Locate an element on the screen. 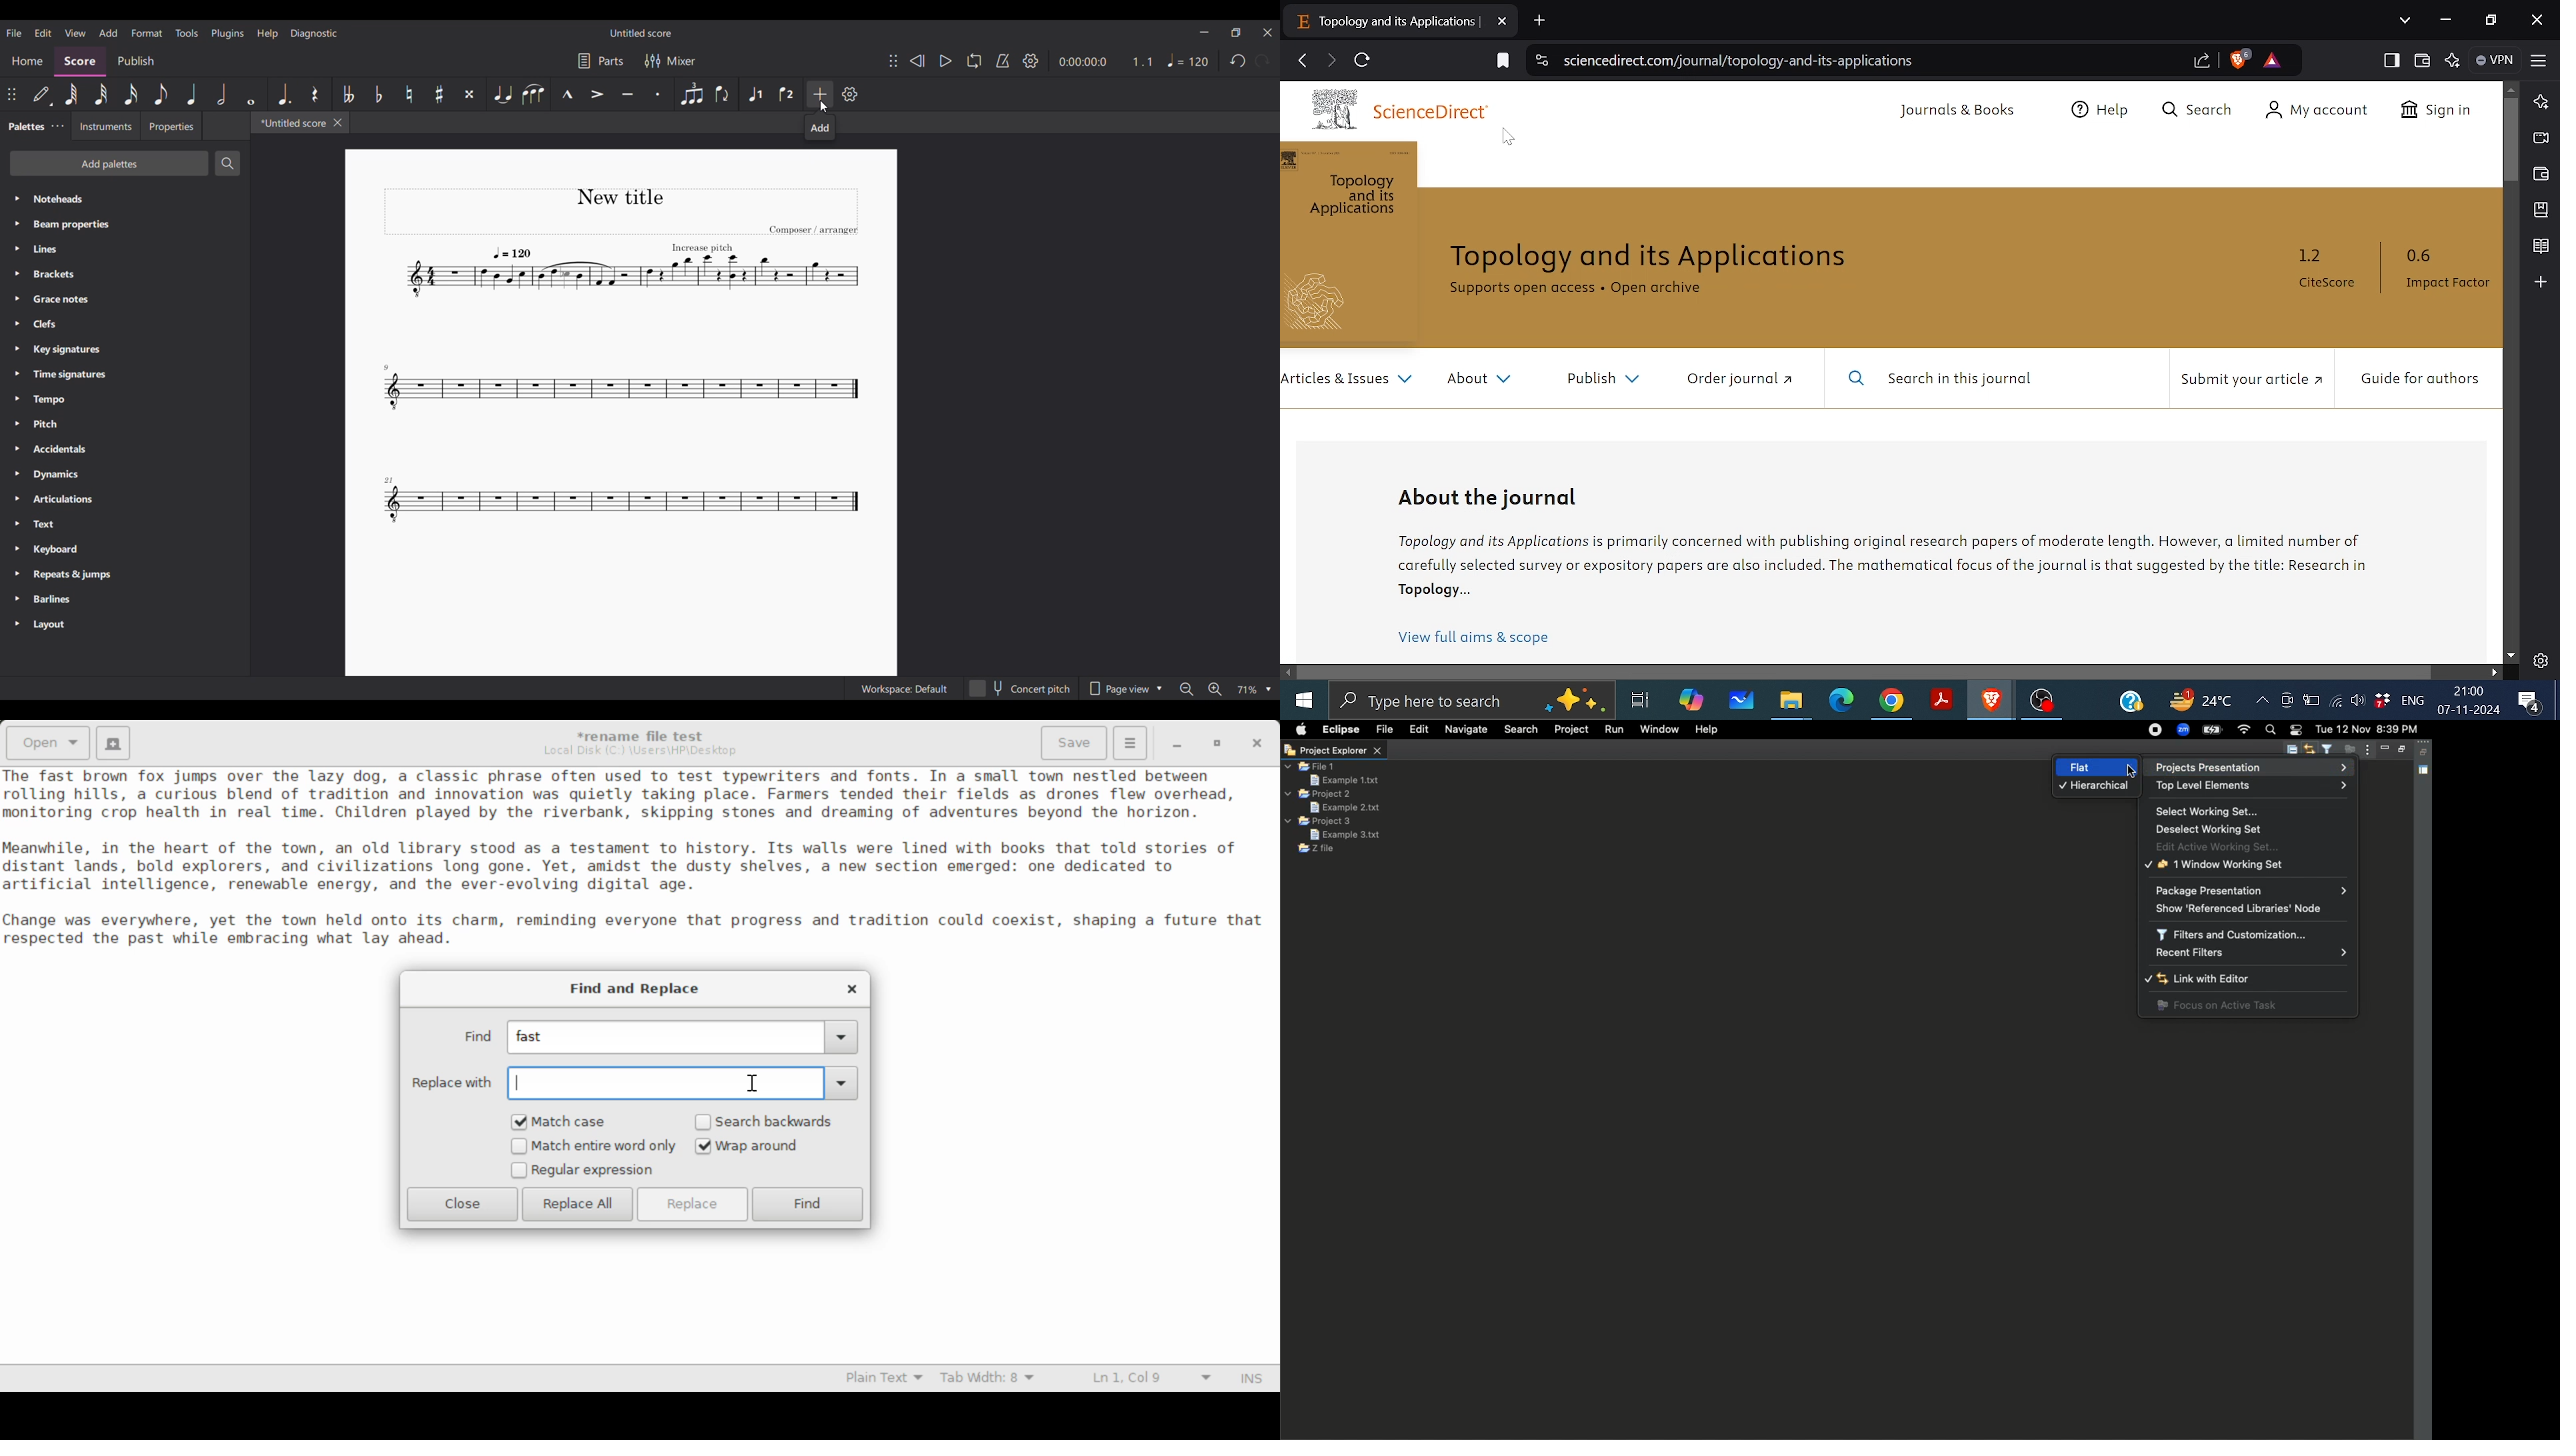 This screenshot has width=2576, height=1456. Add menu is located at coordinates (109, 33).